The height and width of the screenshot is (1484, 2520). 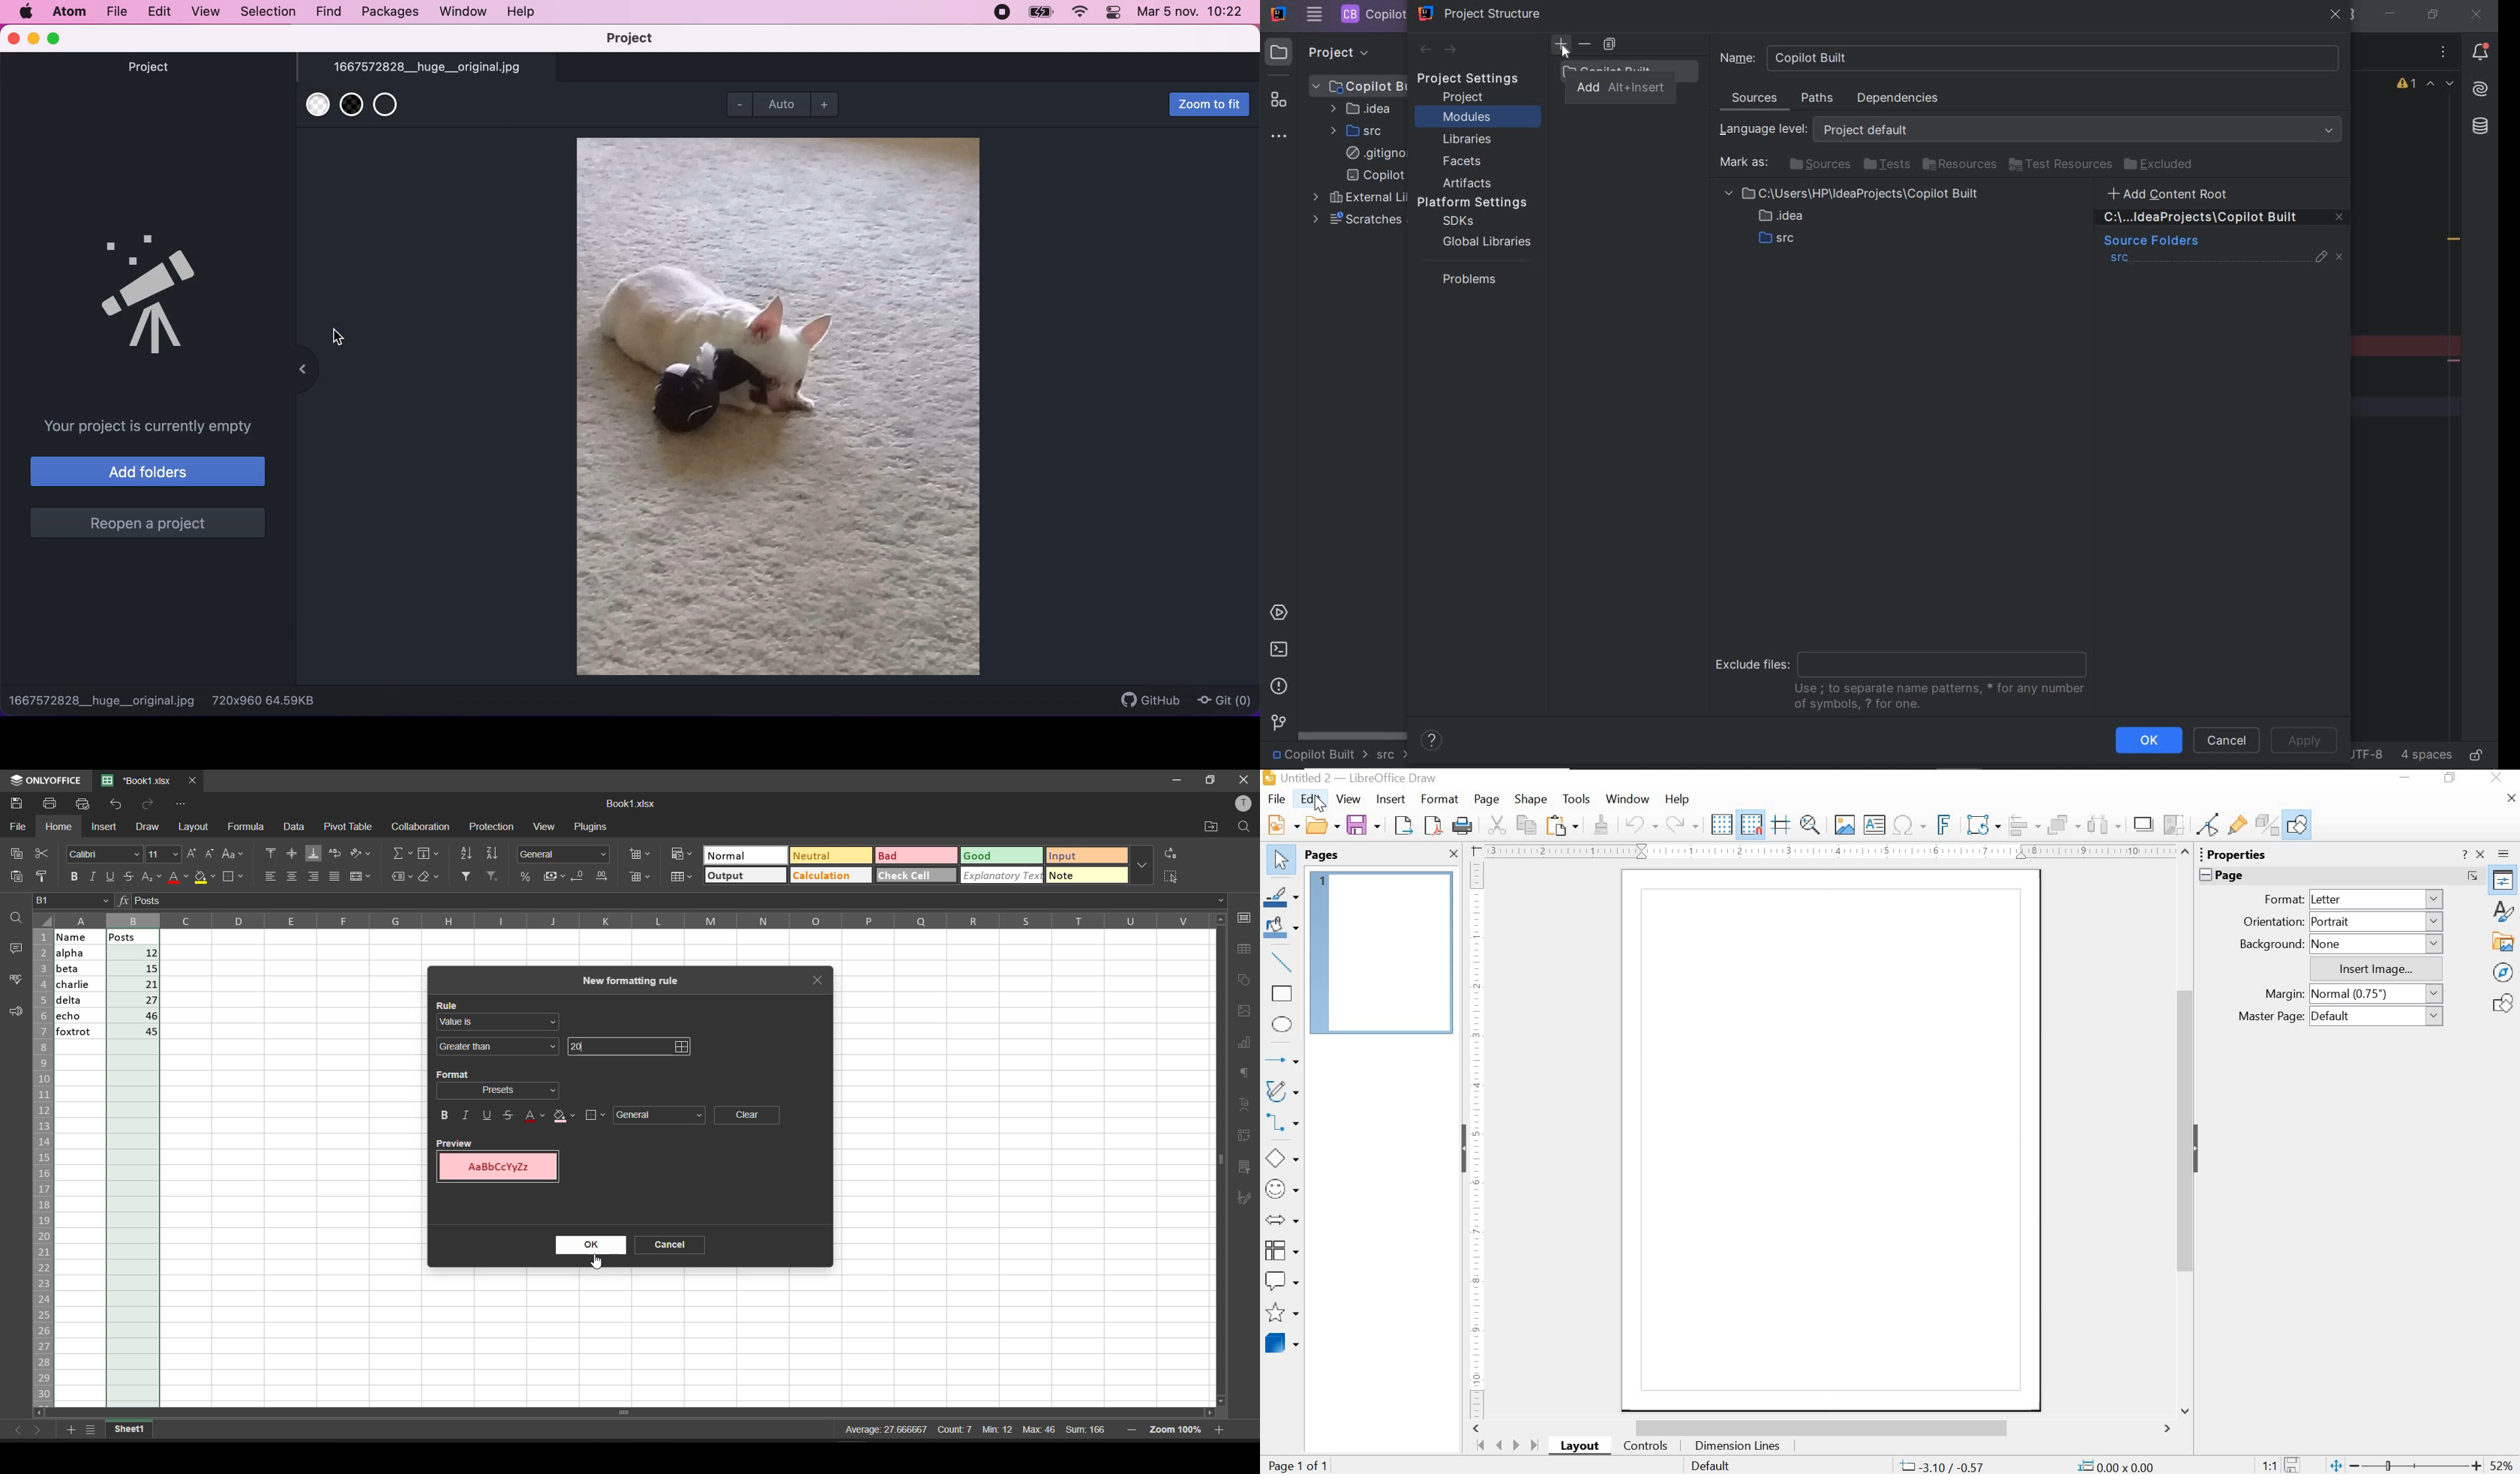 What do you see at coordinates (2210, 824) in the screenshot?
I see `Toggle Point Edit Mode (F8)` at bounding box center [2210, 824].